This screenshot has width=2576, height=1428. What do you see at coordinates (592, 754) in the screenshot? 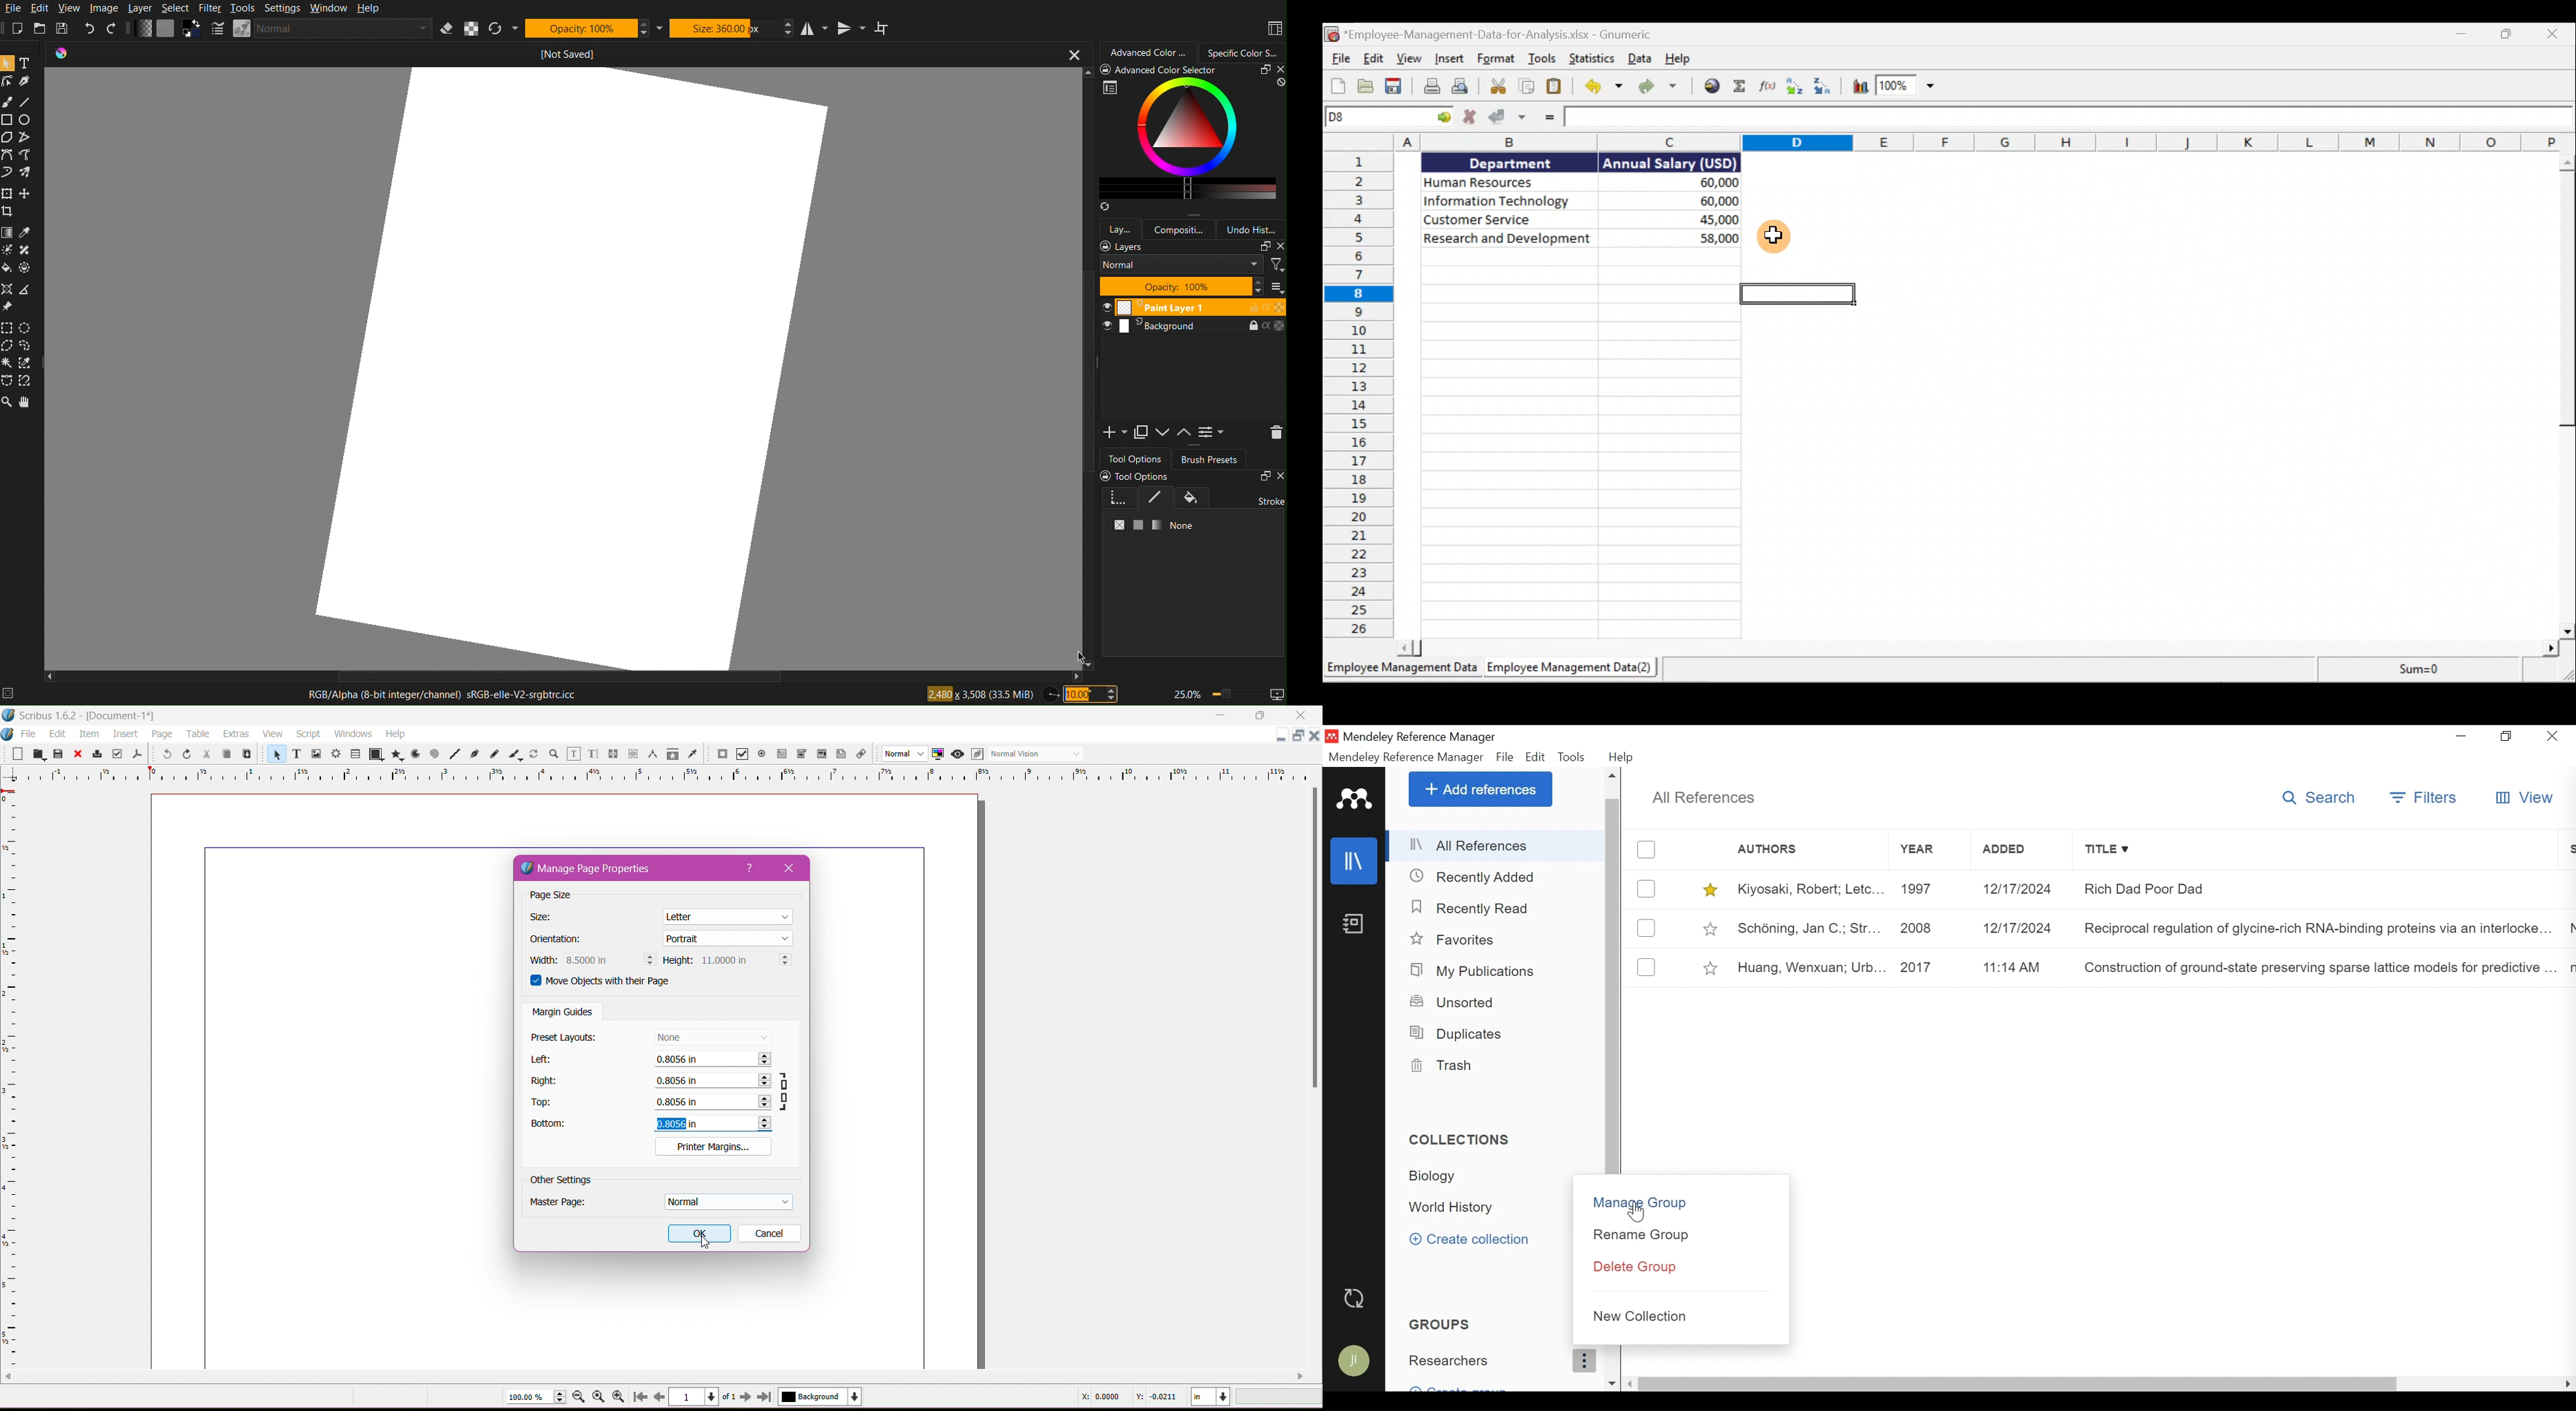
I see `Edit Text with Story Editor` at bounding box center [592, 754].